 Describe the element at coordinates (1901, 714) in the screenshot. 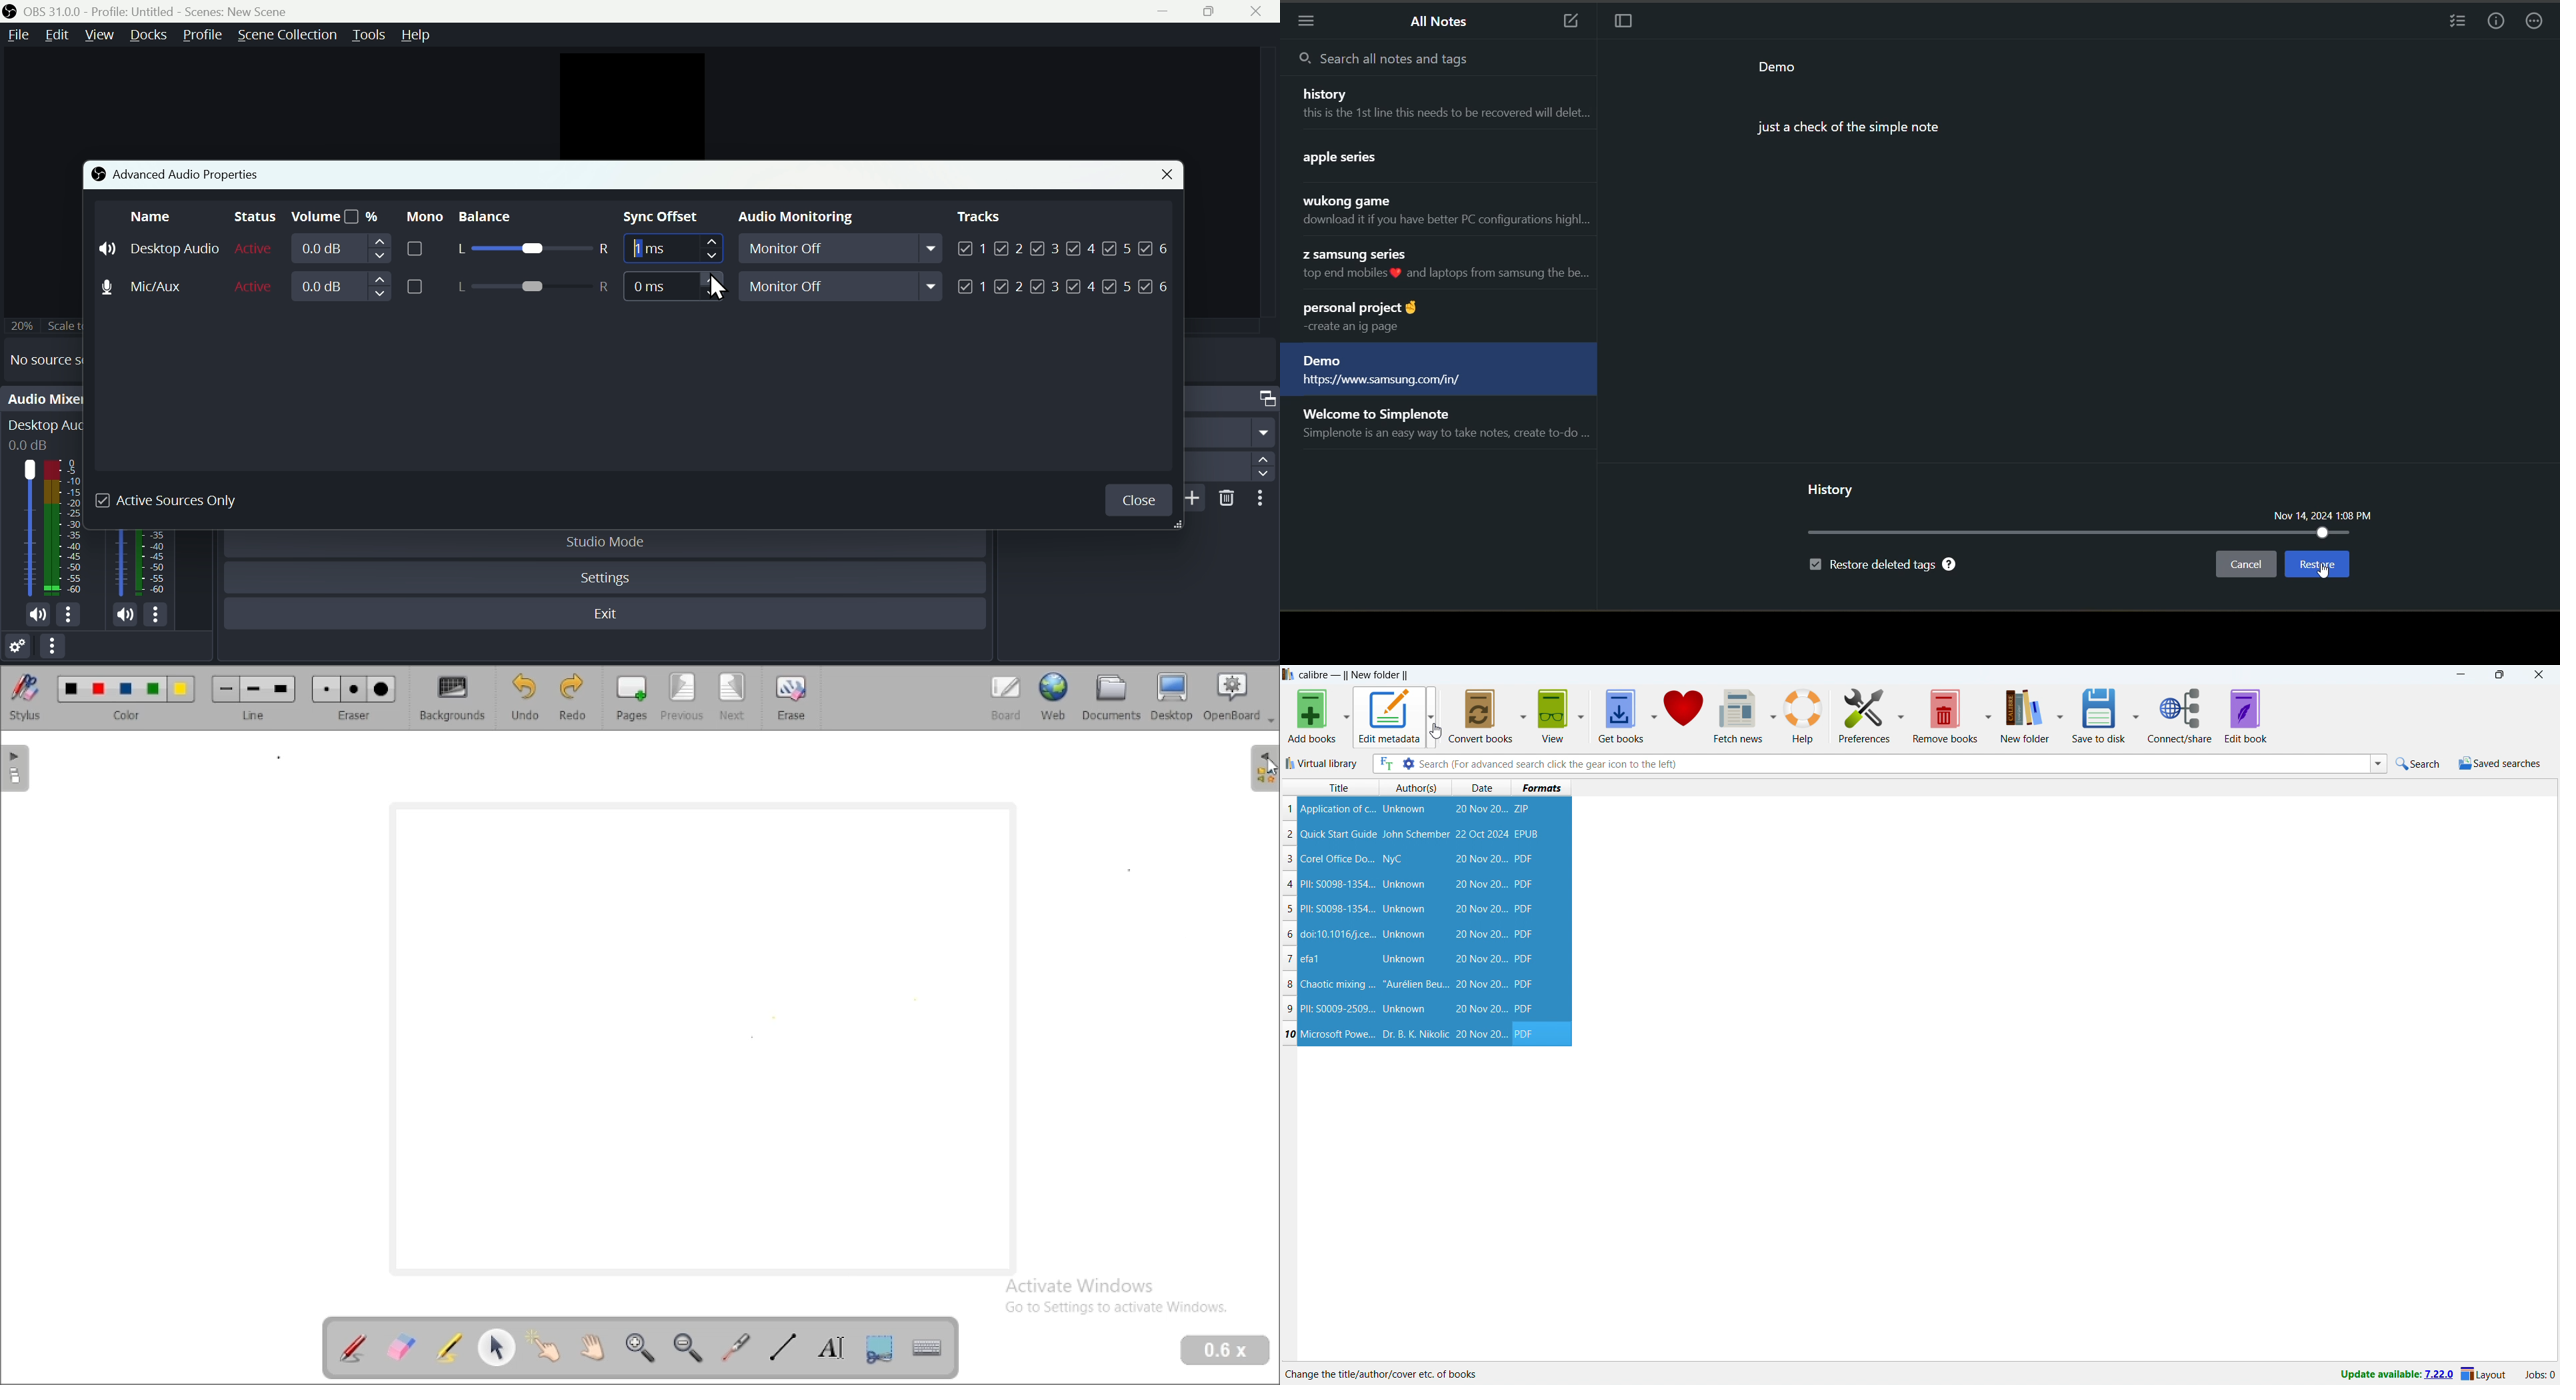

I see `preferences options` at that location.